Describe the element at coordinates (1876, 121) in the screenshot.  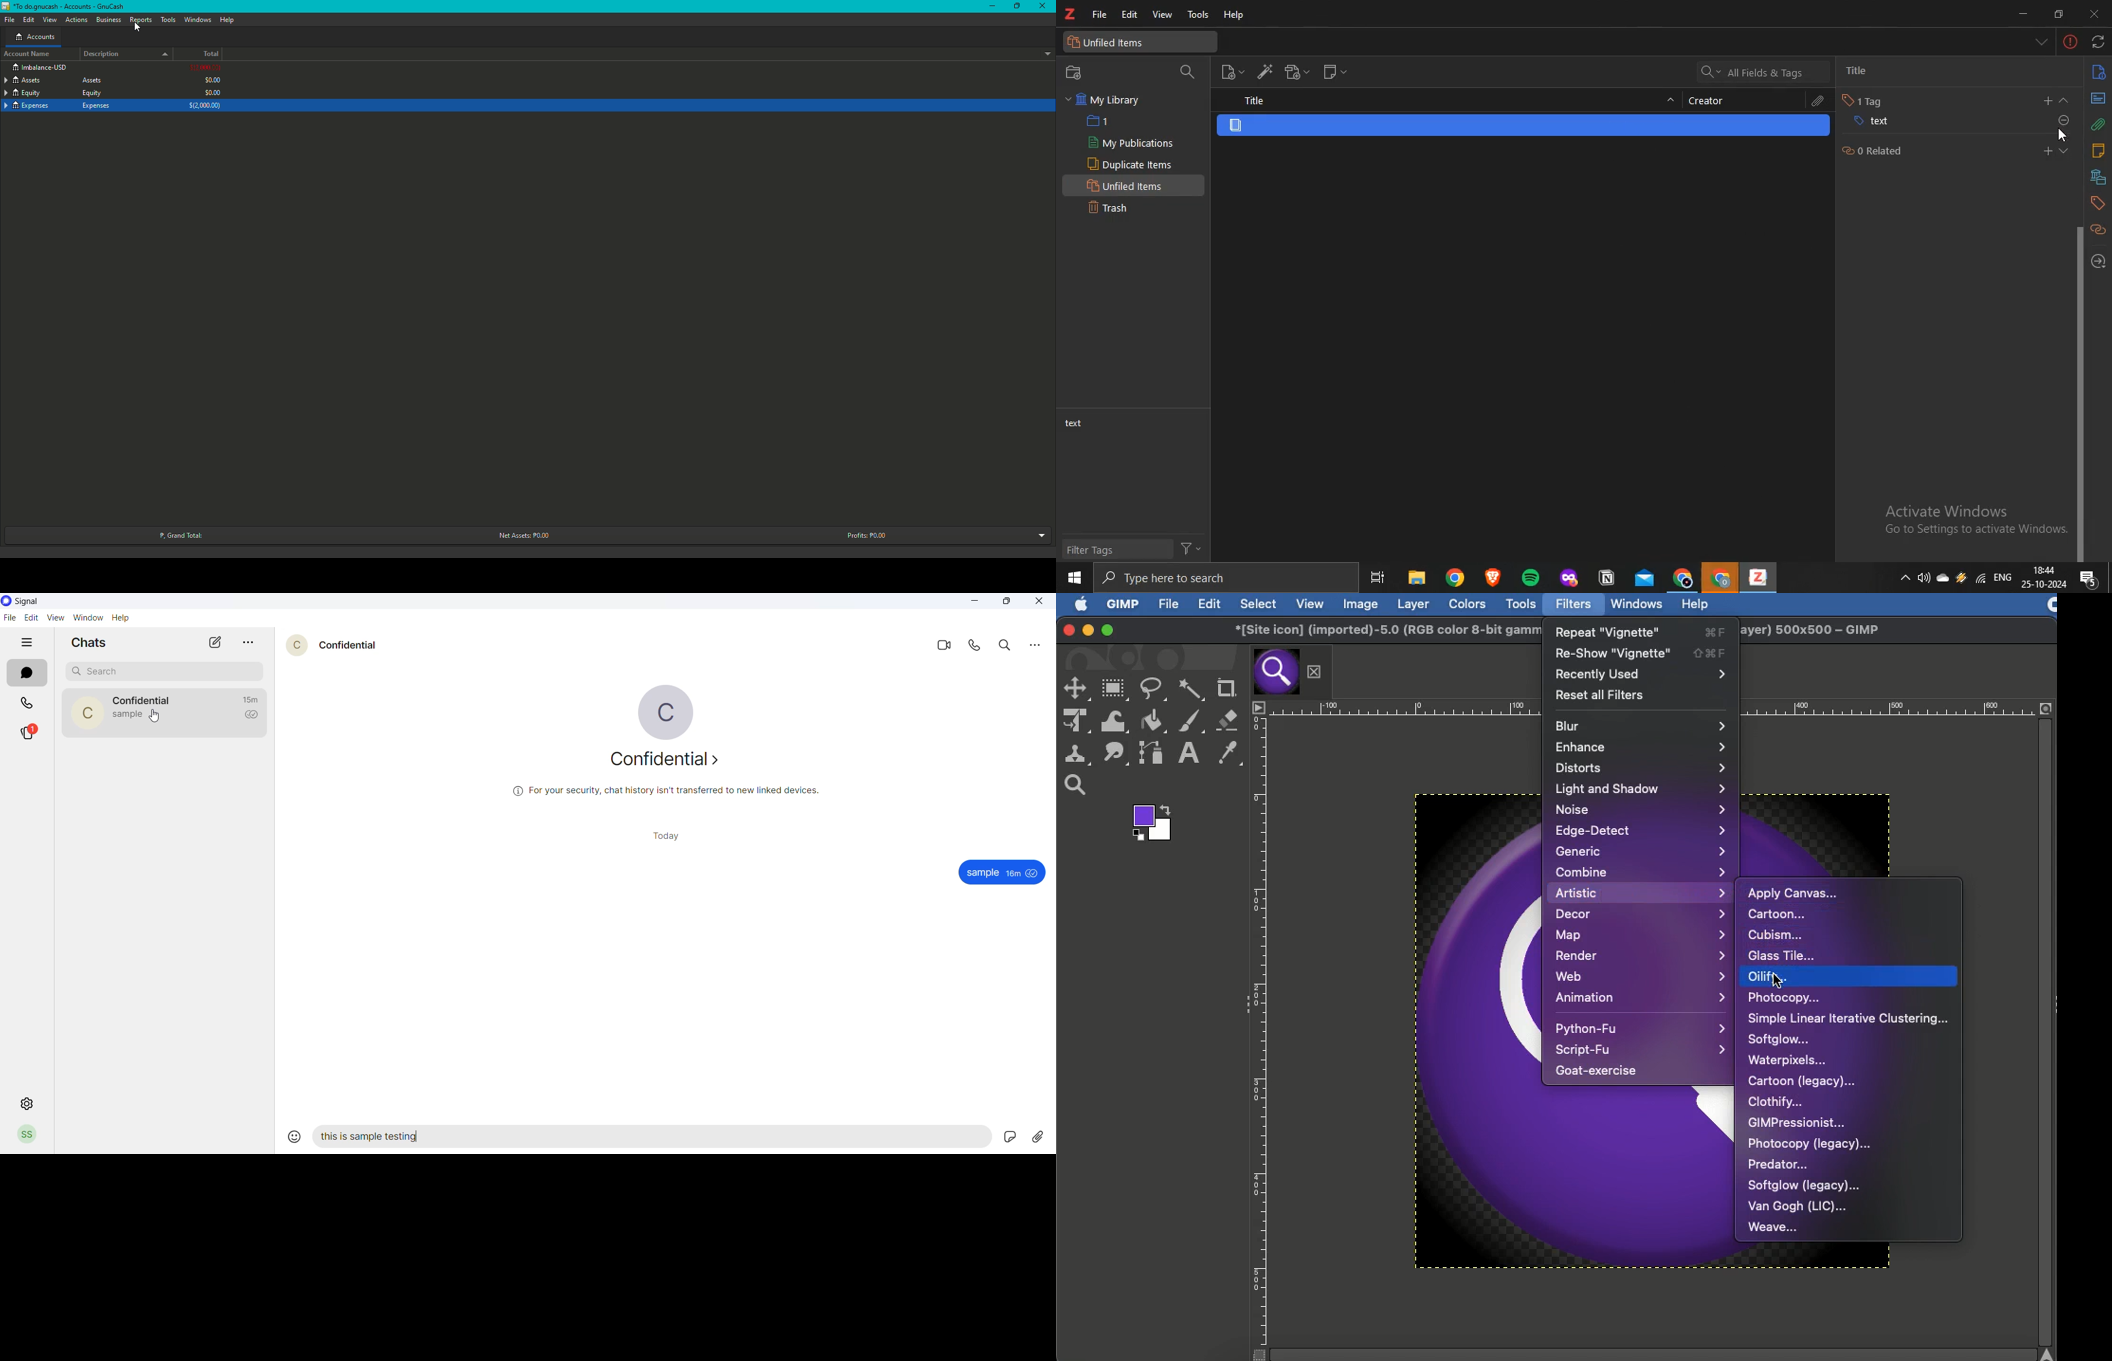
I see `text` at that location.